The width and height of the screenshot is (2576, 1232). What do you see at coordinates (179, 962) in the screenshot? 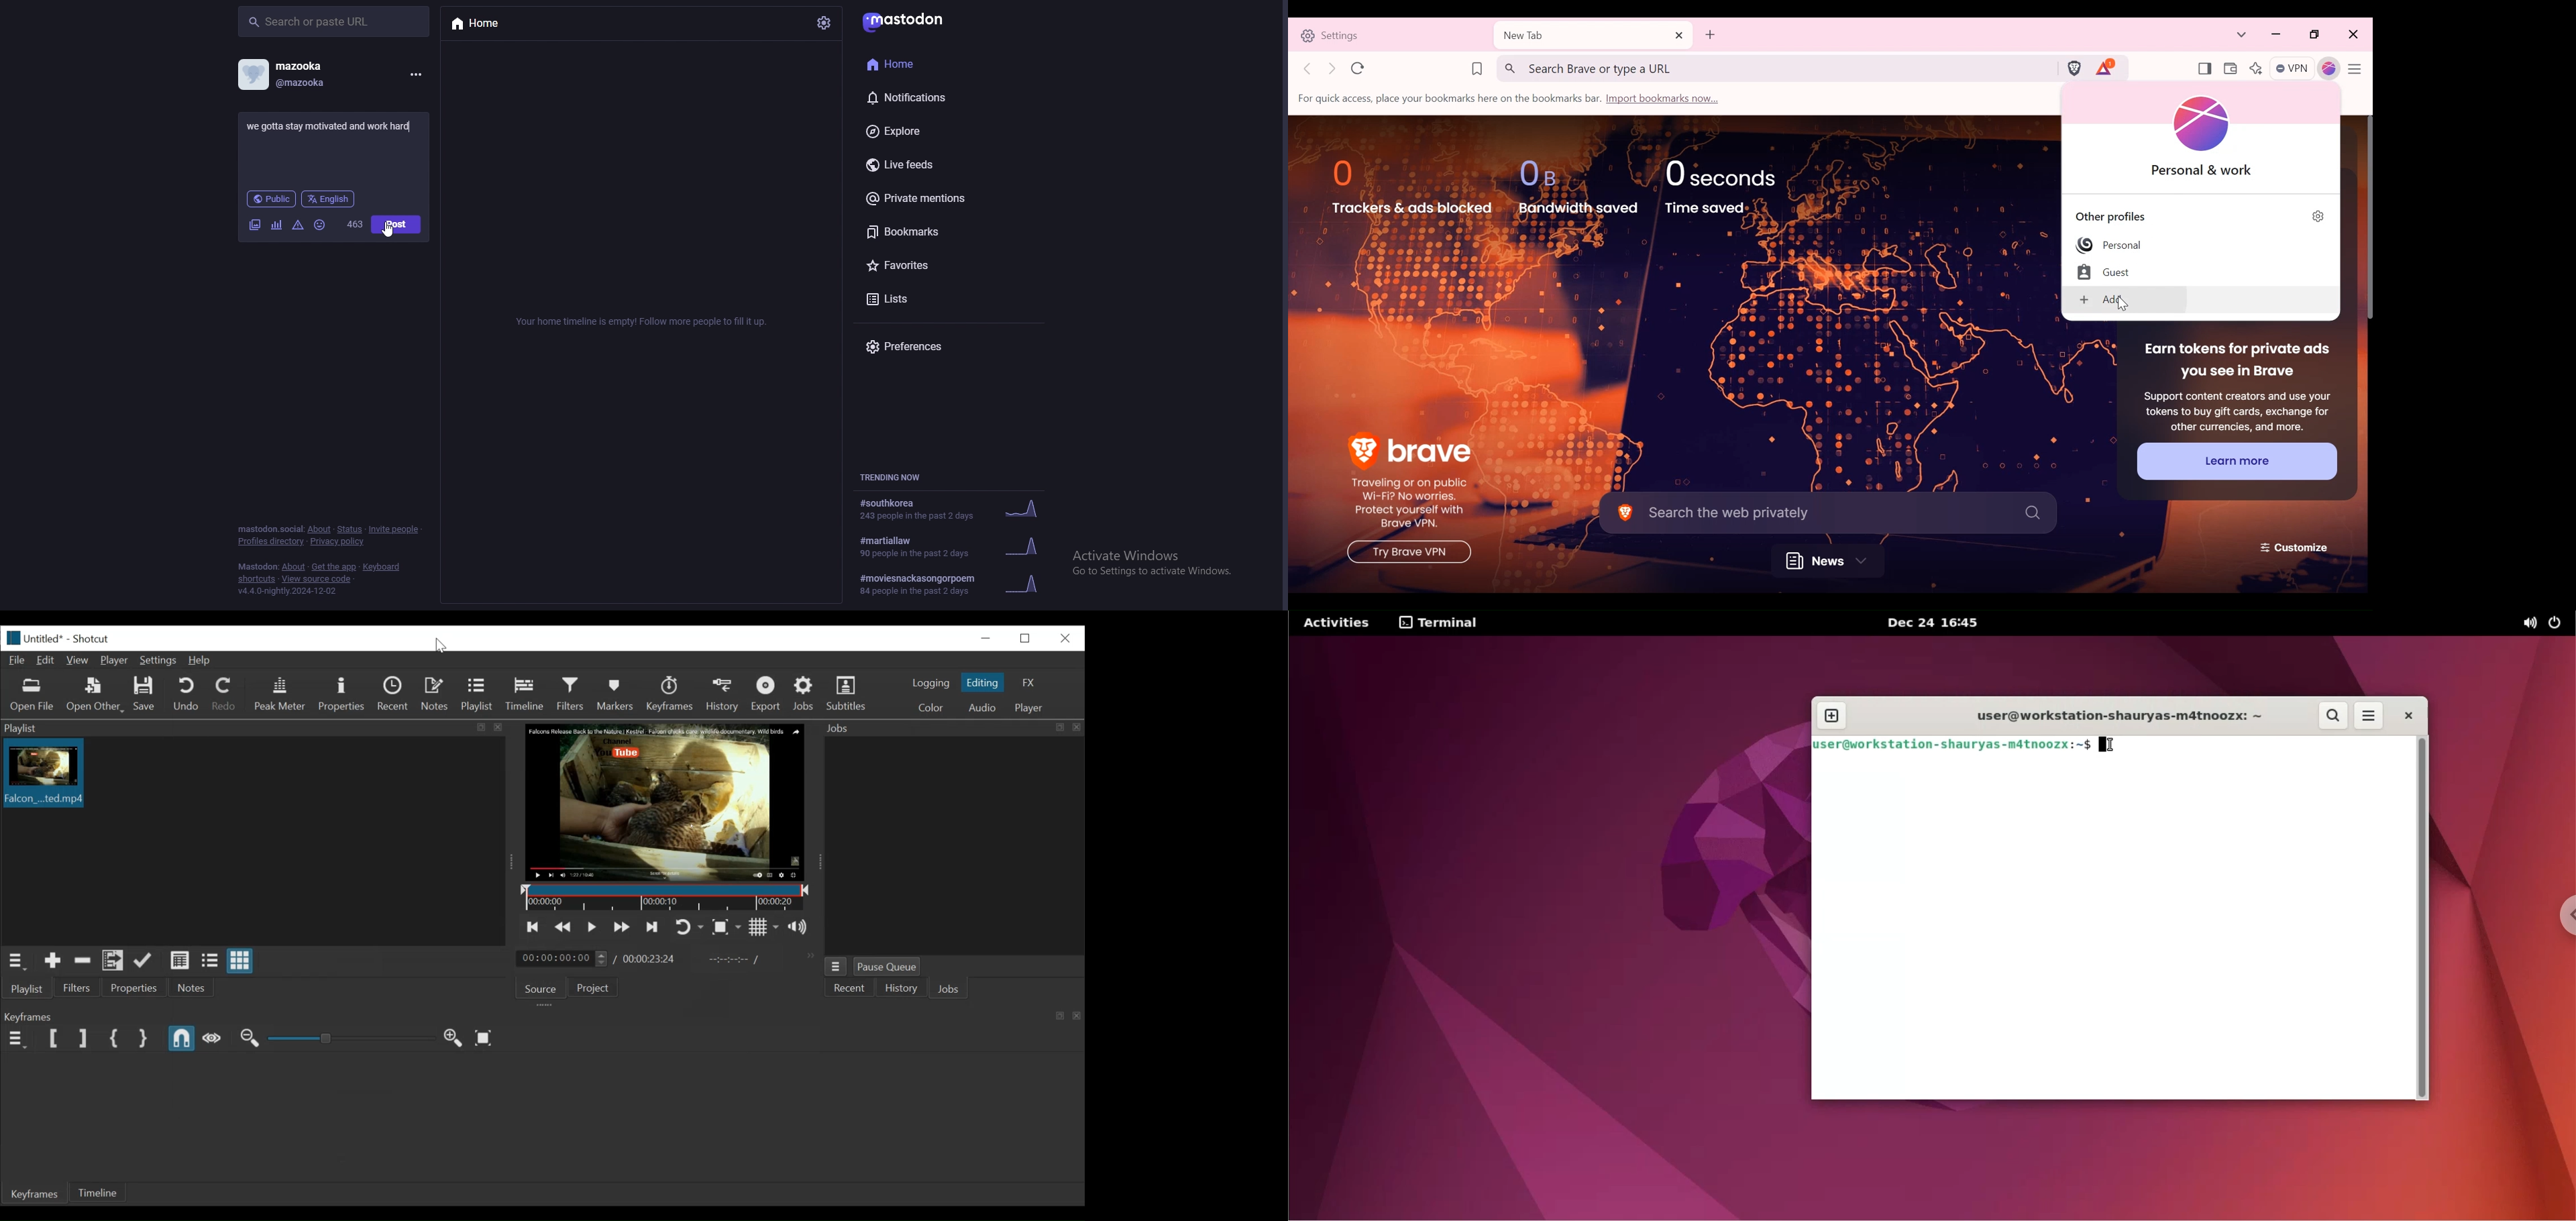
I see `View as detail` at bounding box center [179, 962].